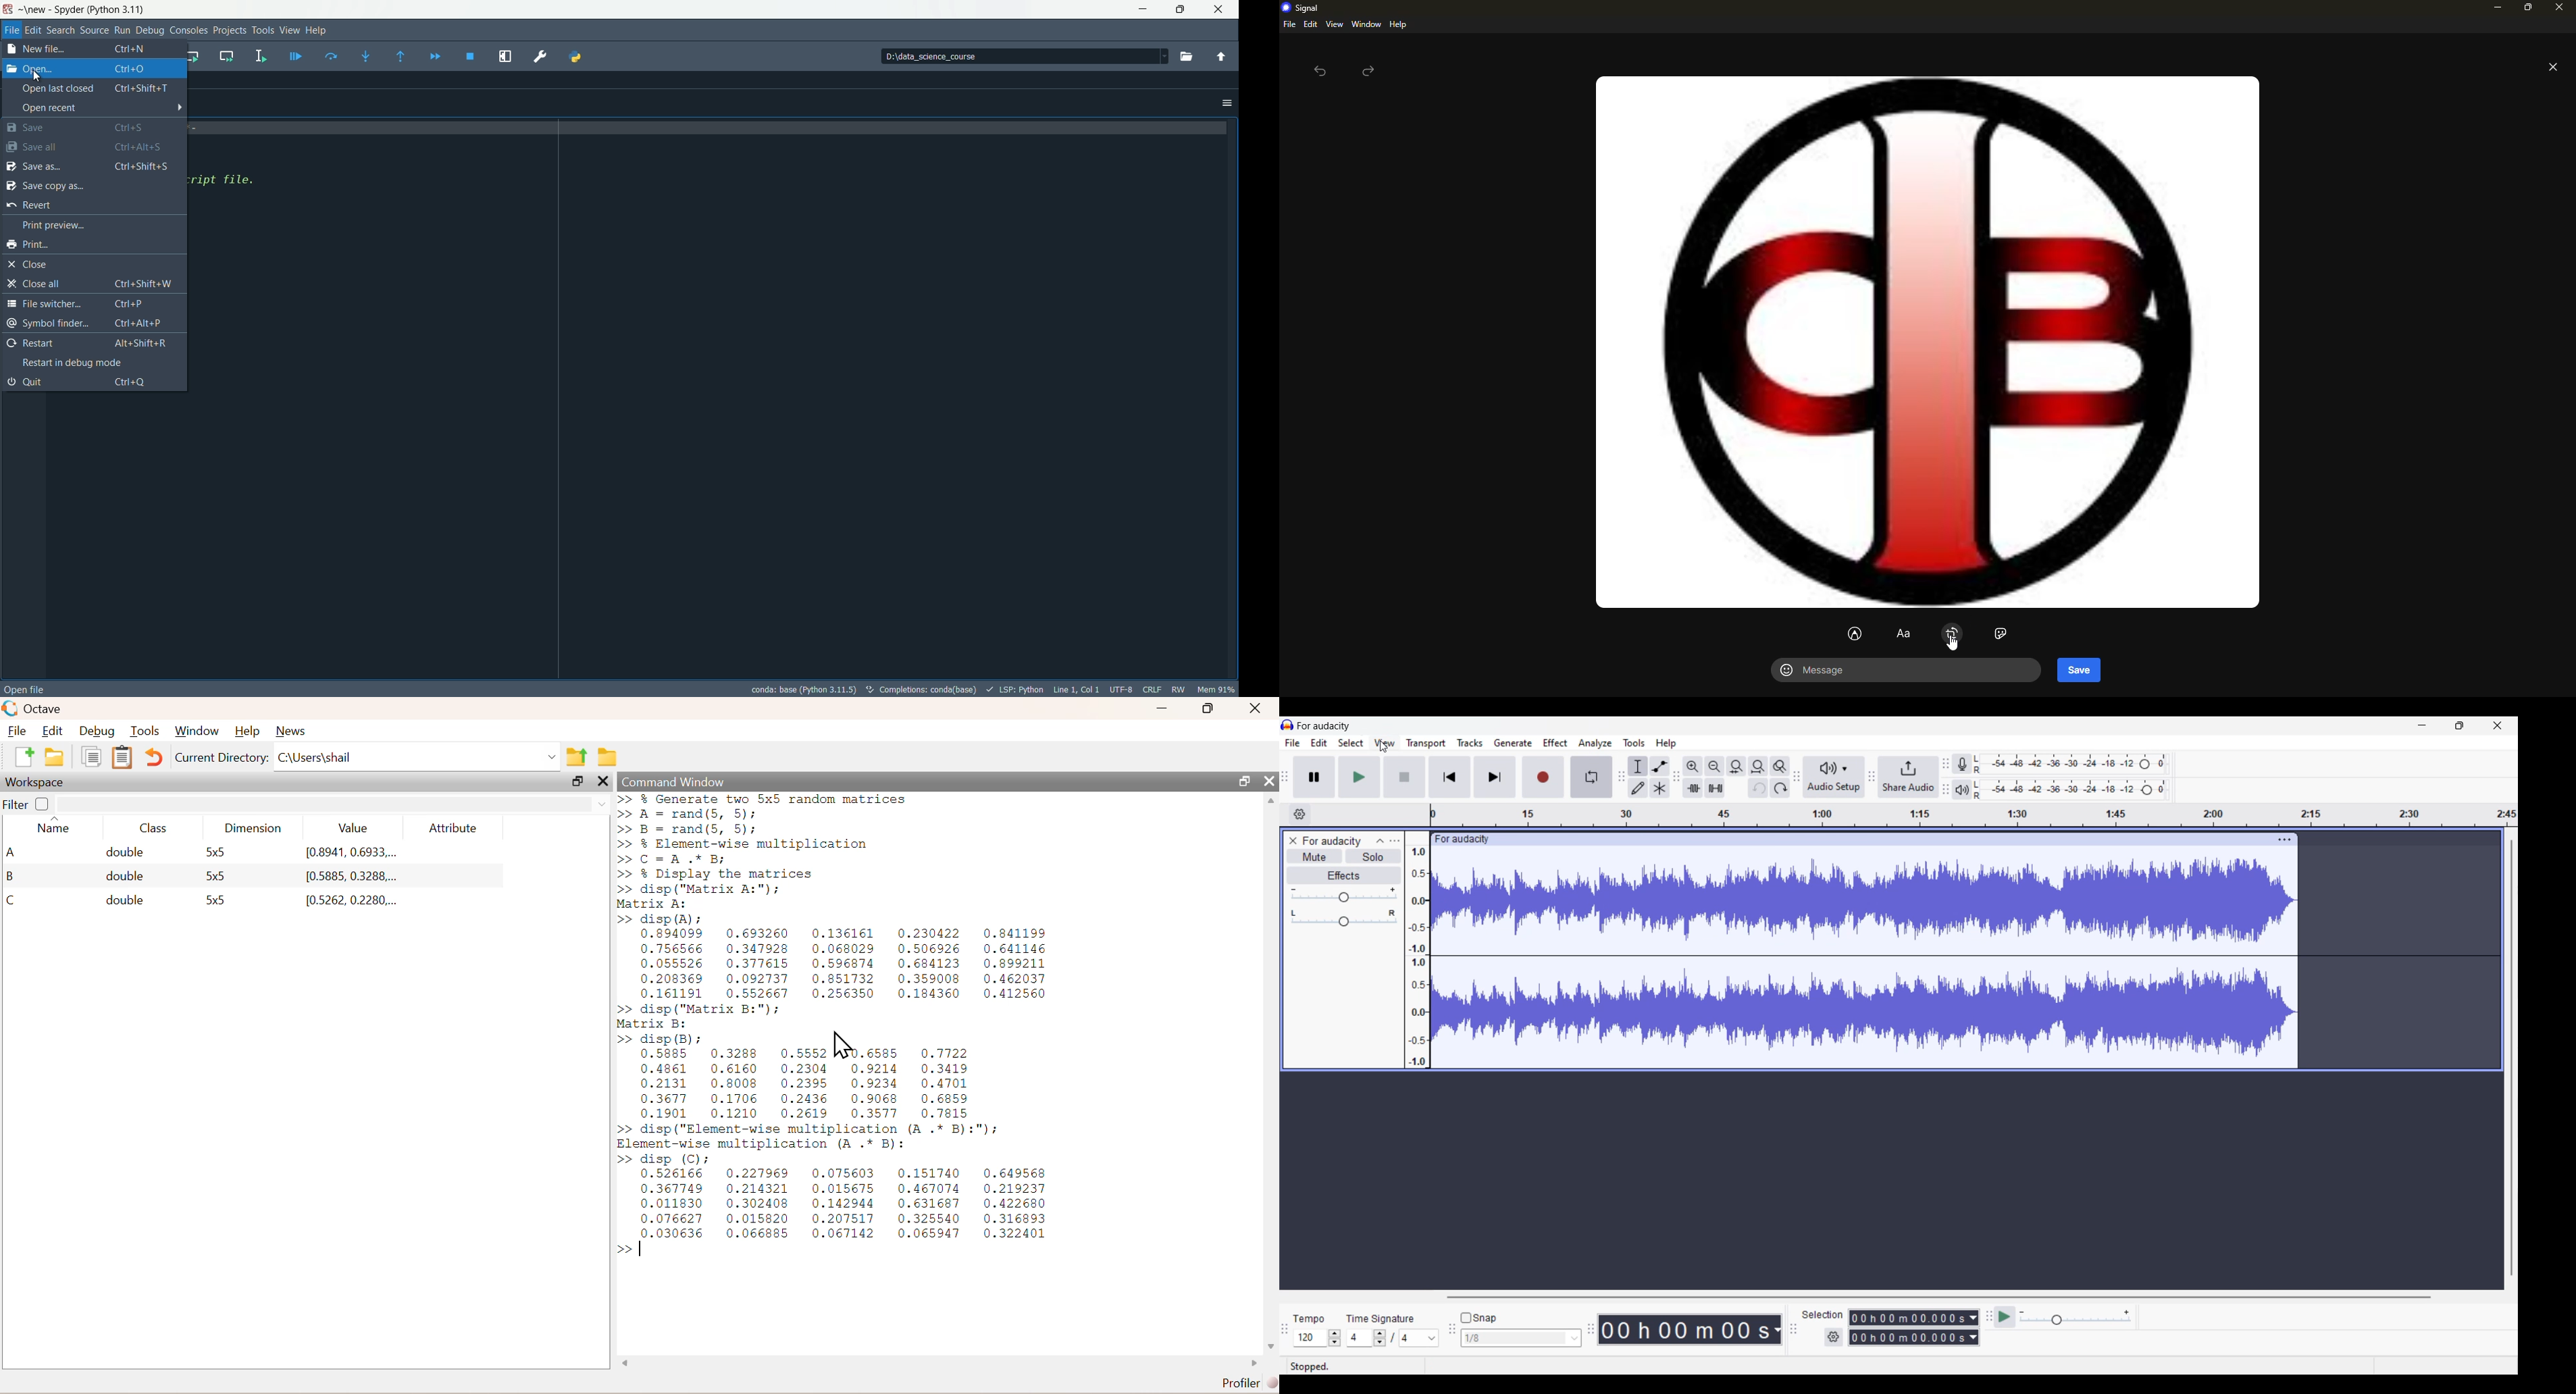 This screenshot has height=1400, width=2576. I want to click on open last closed, so click(95, 88).